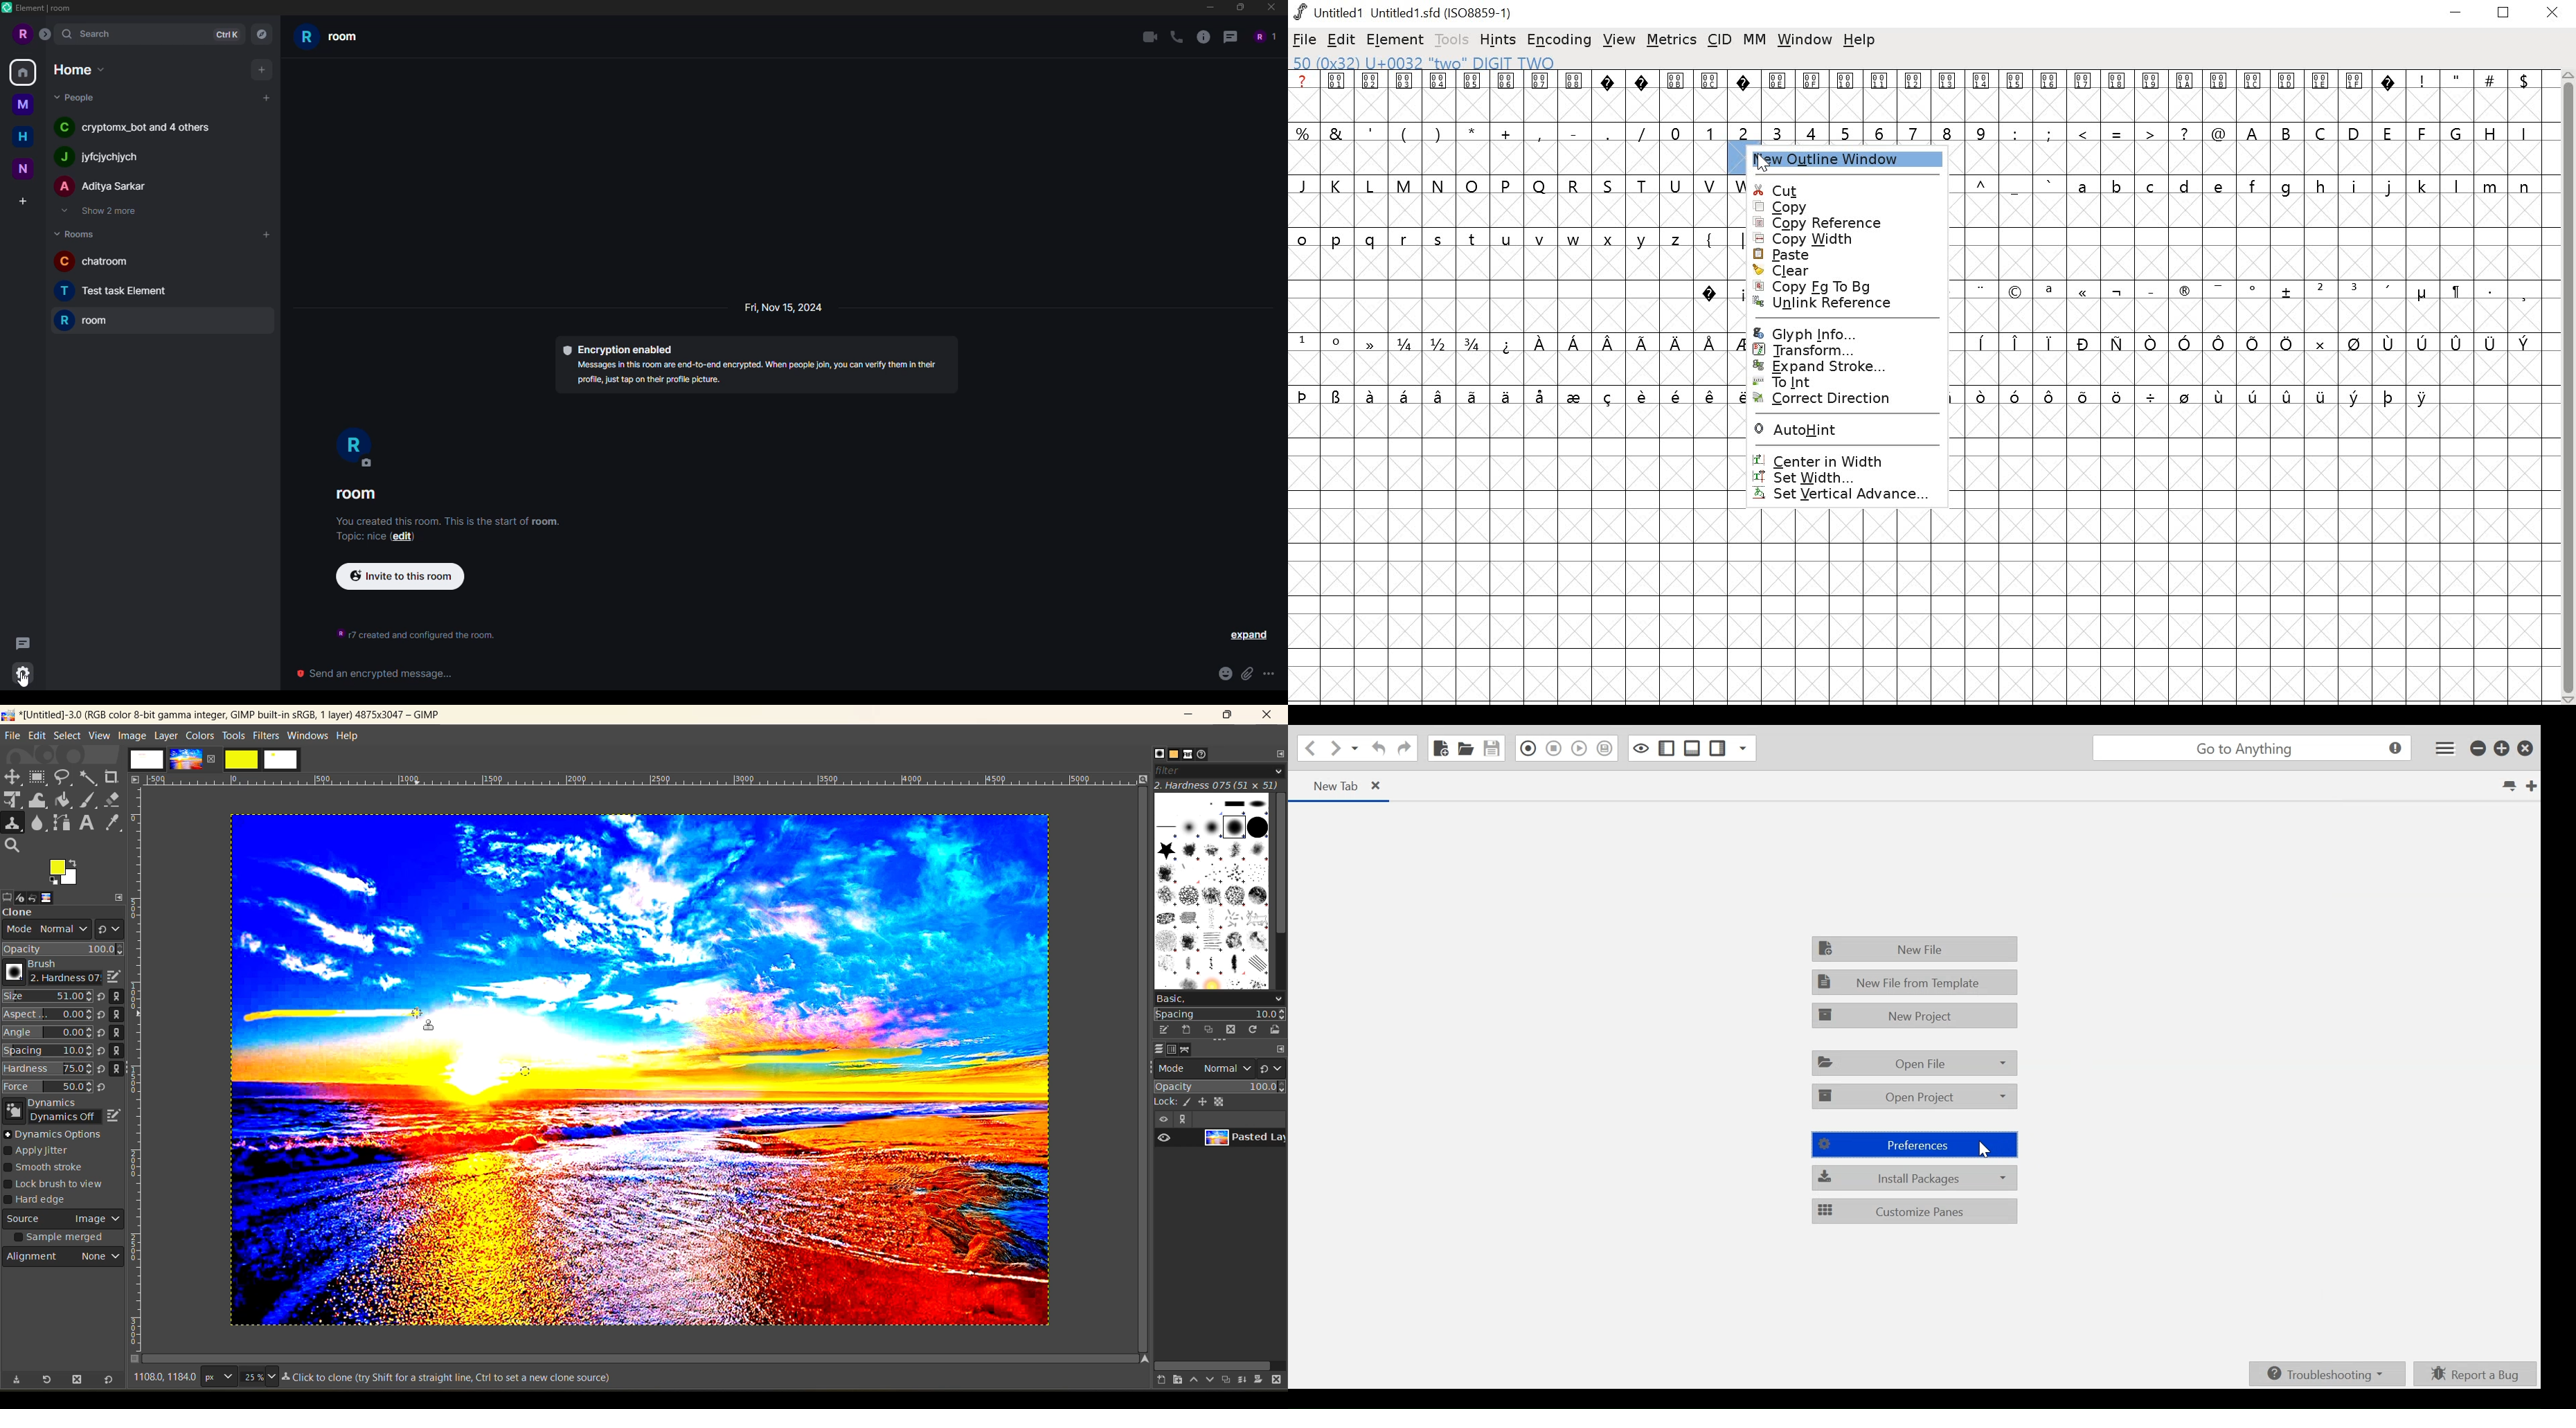  Describe the element at coordinates (403, 576) in the screenshot. I see `invite to this room` at that location.